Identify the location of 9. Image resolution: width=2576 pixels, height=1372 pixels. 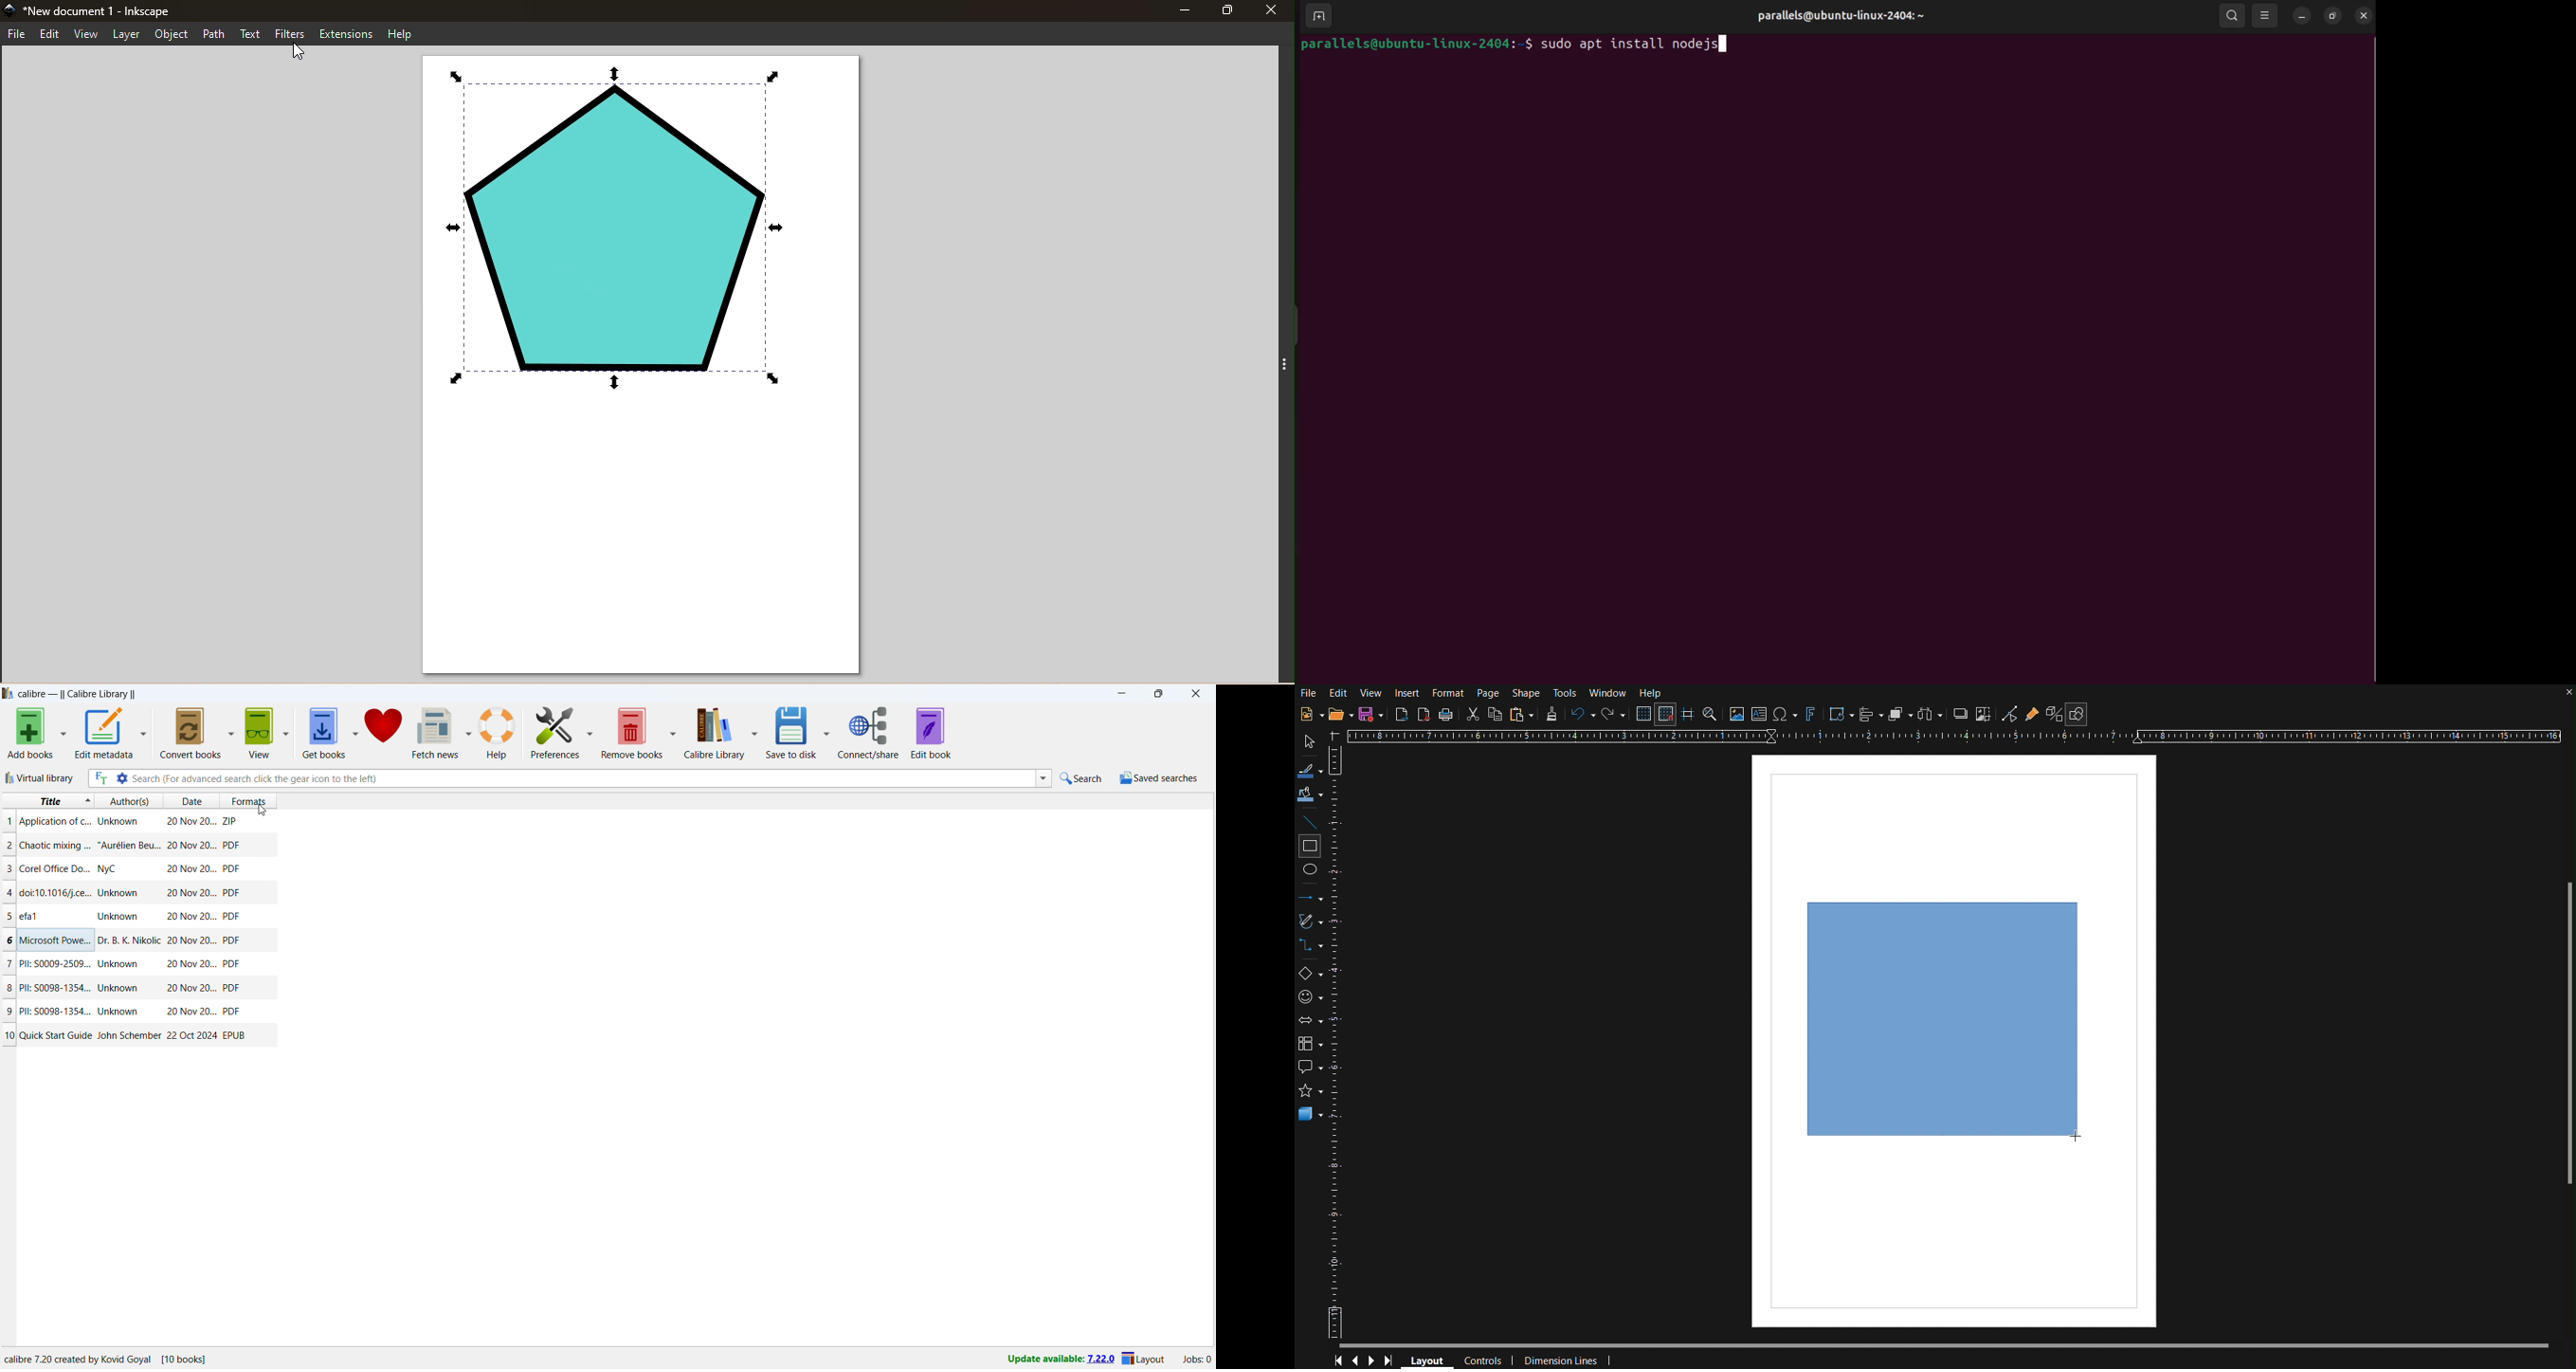
(8, 1010).